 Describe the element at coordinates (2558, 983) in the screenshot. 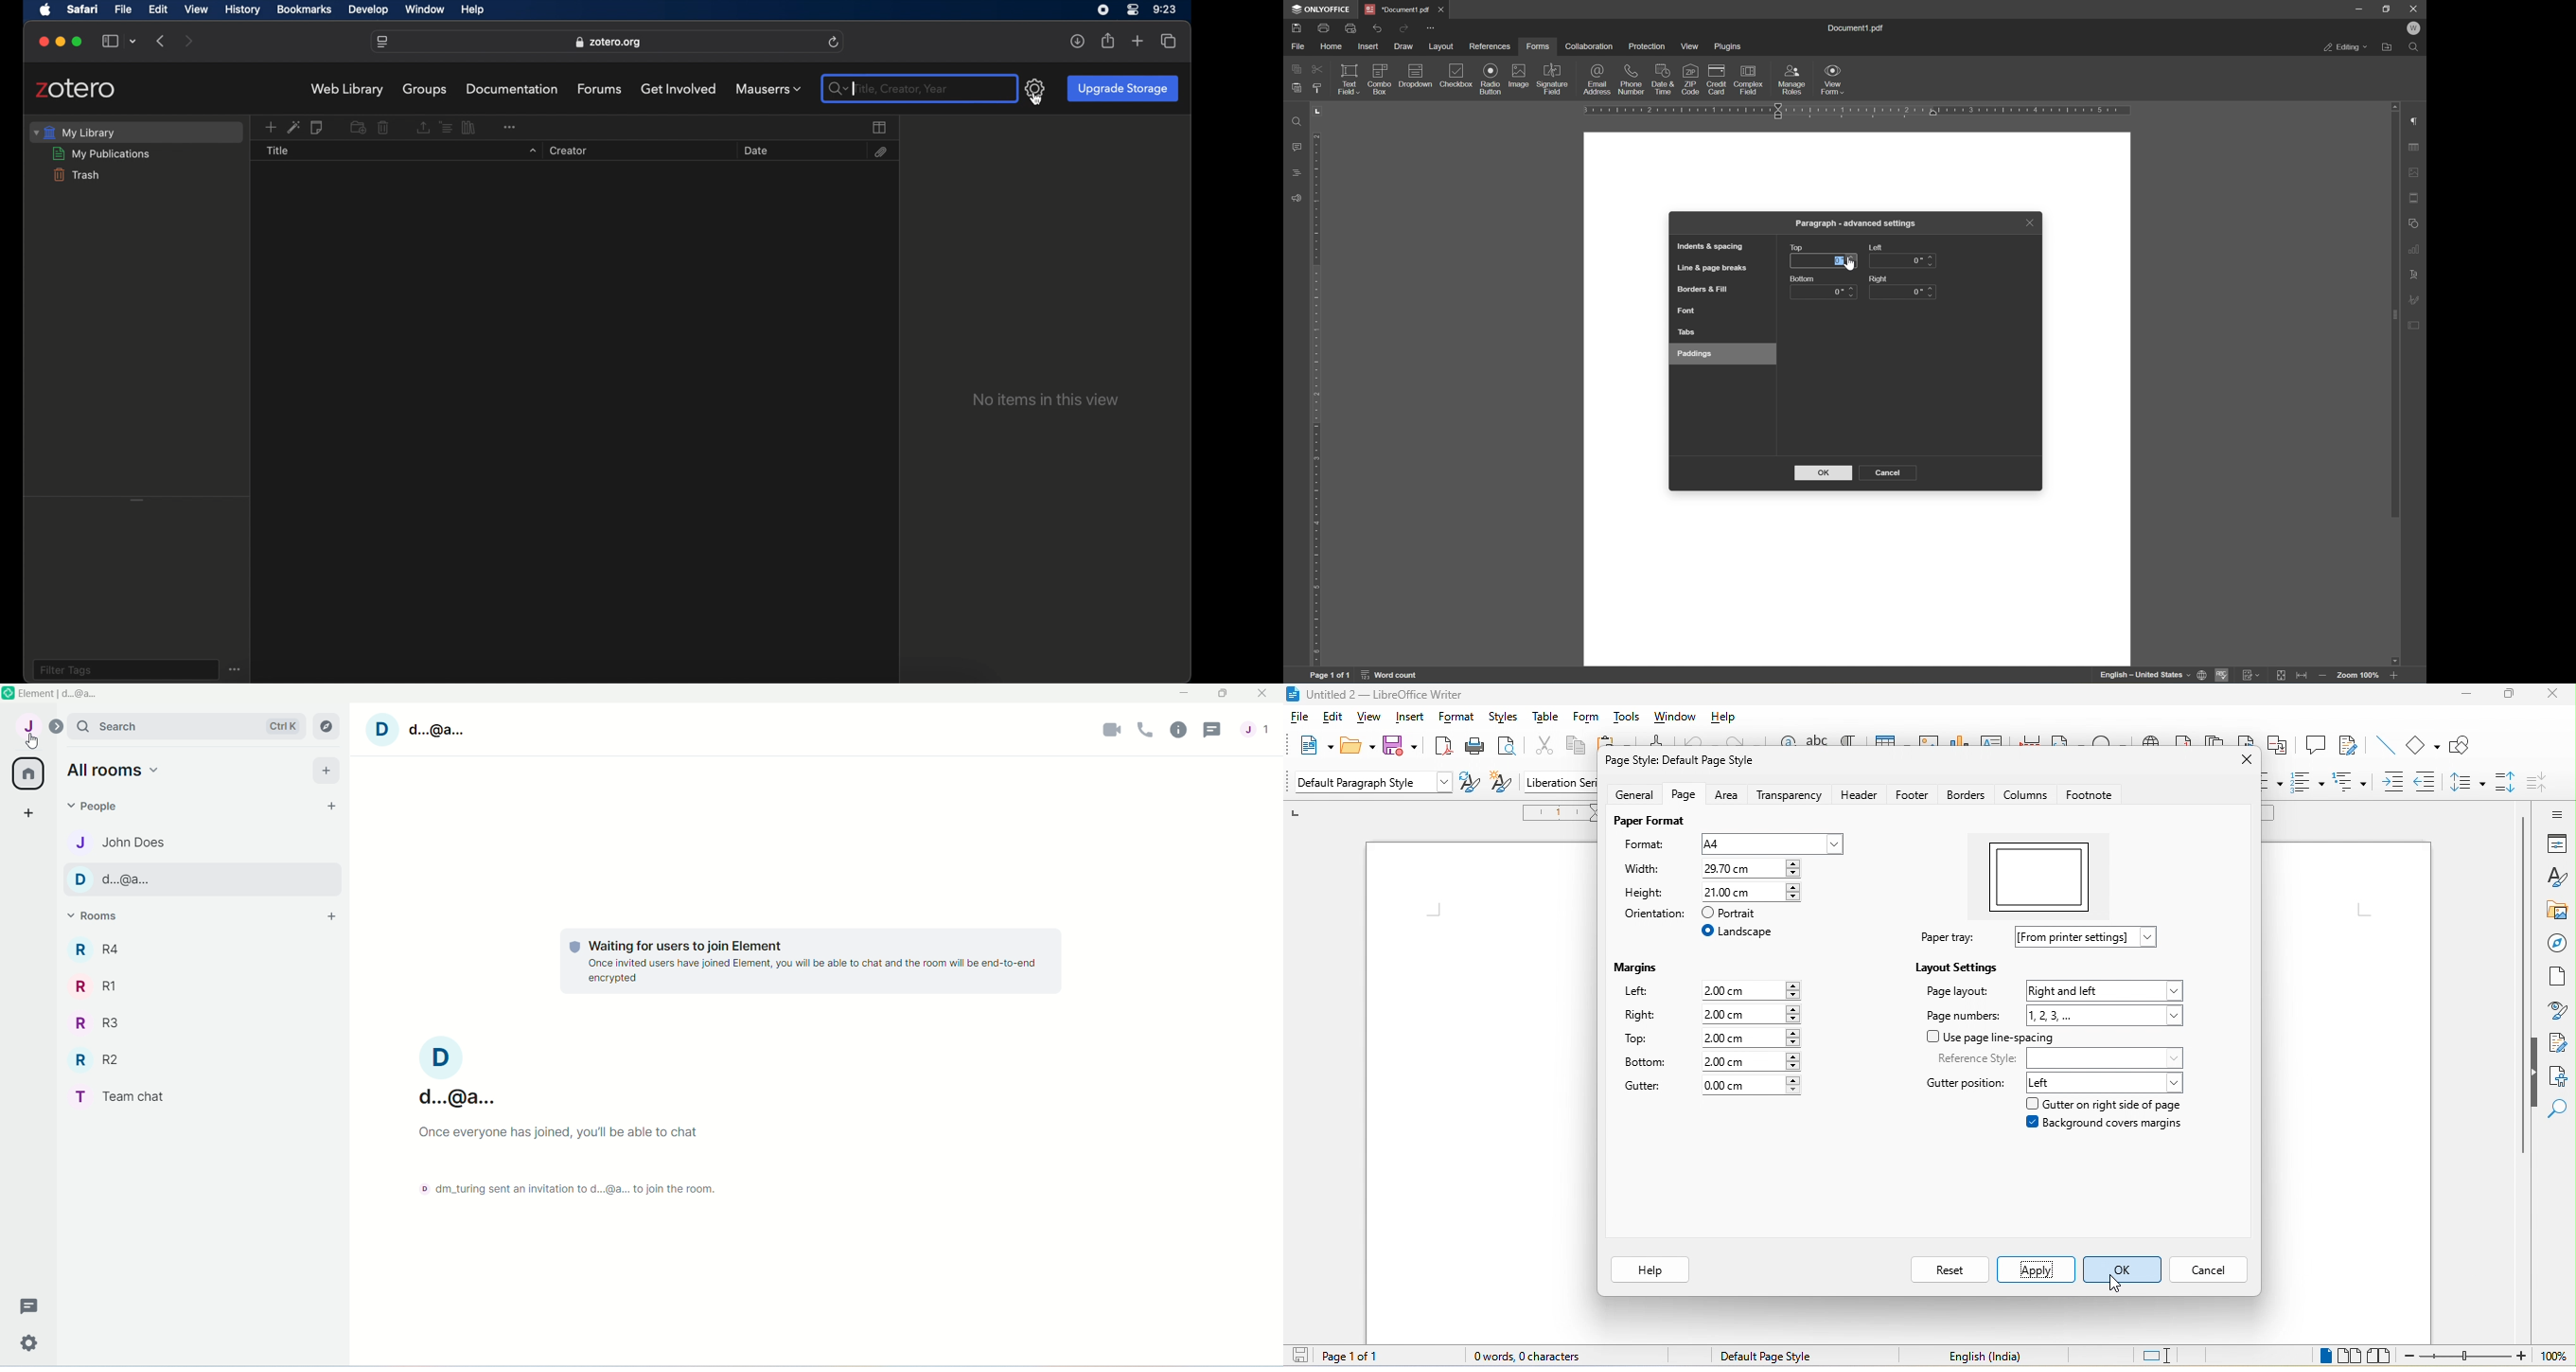

I see `page` at that location.